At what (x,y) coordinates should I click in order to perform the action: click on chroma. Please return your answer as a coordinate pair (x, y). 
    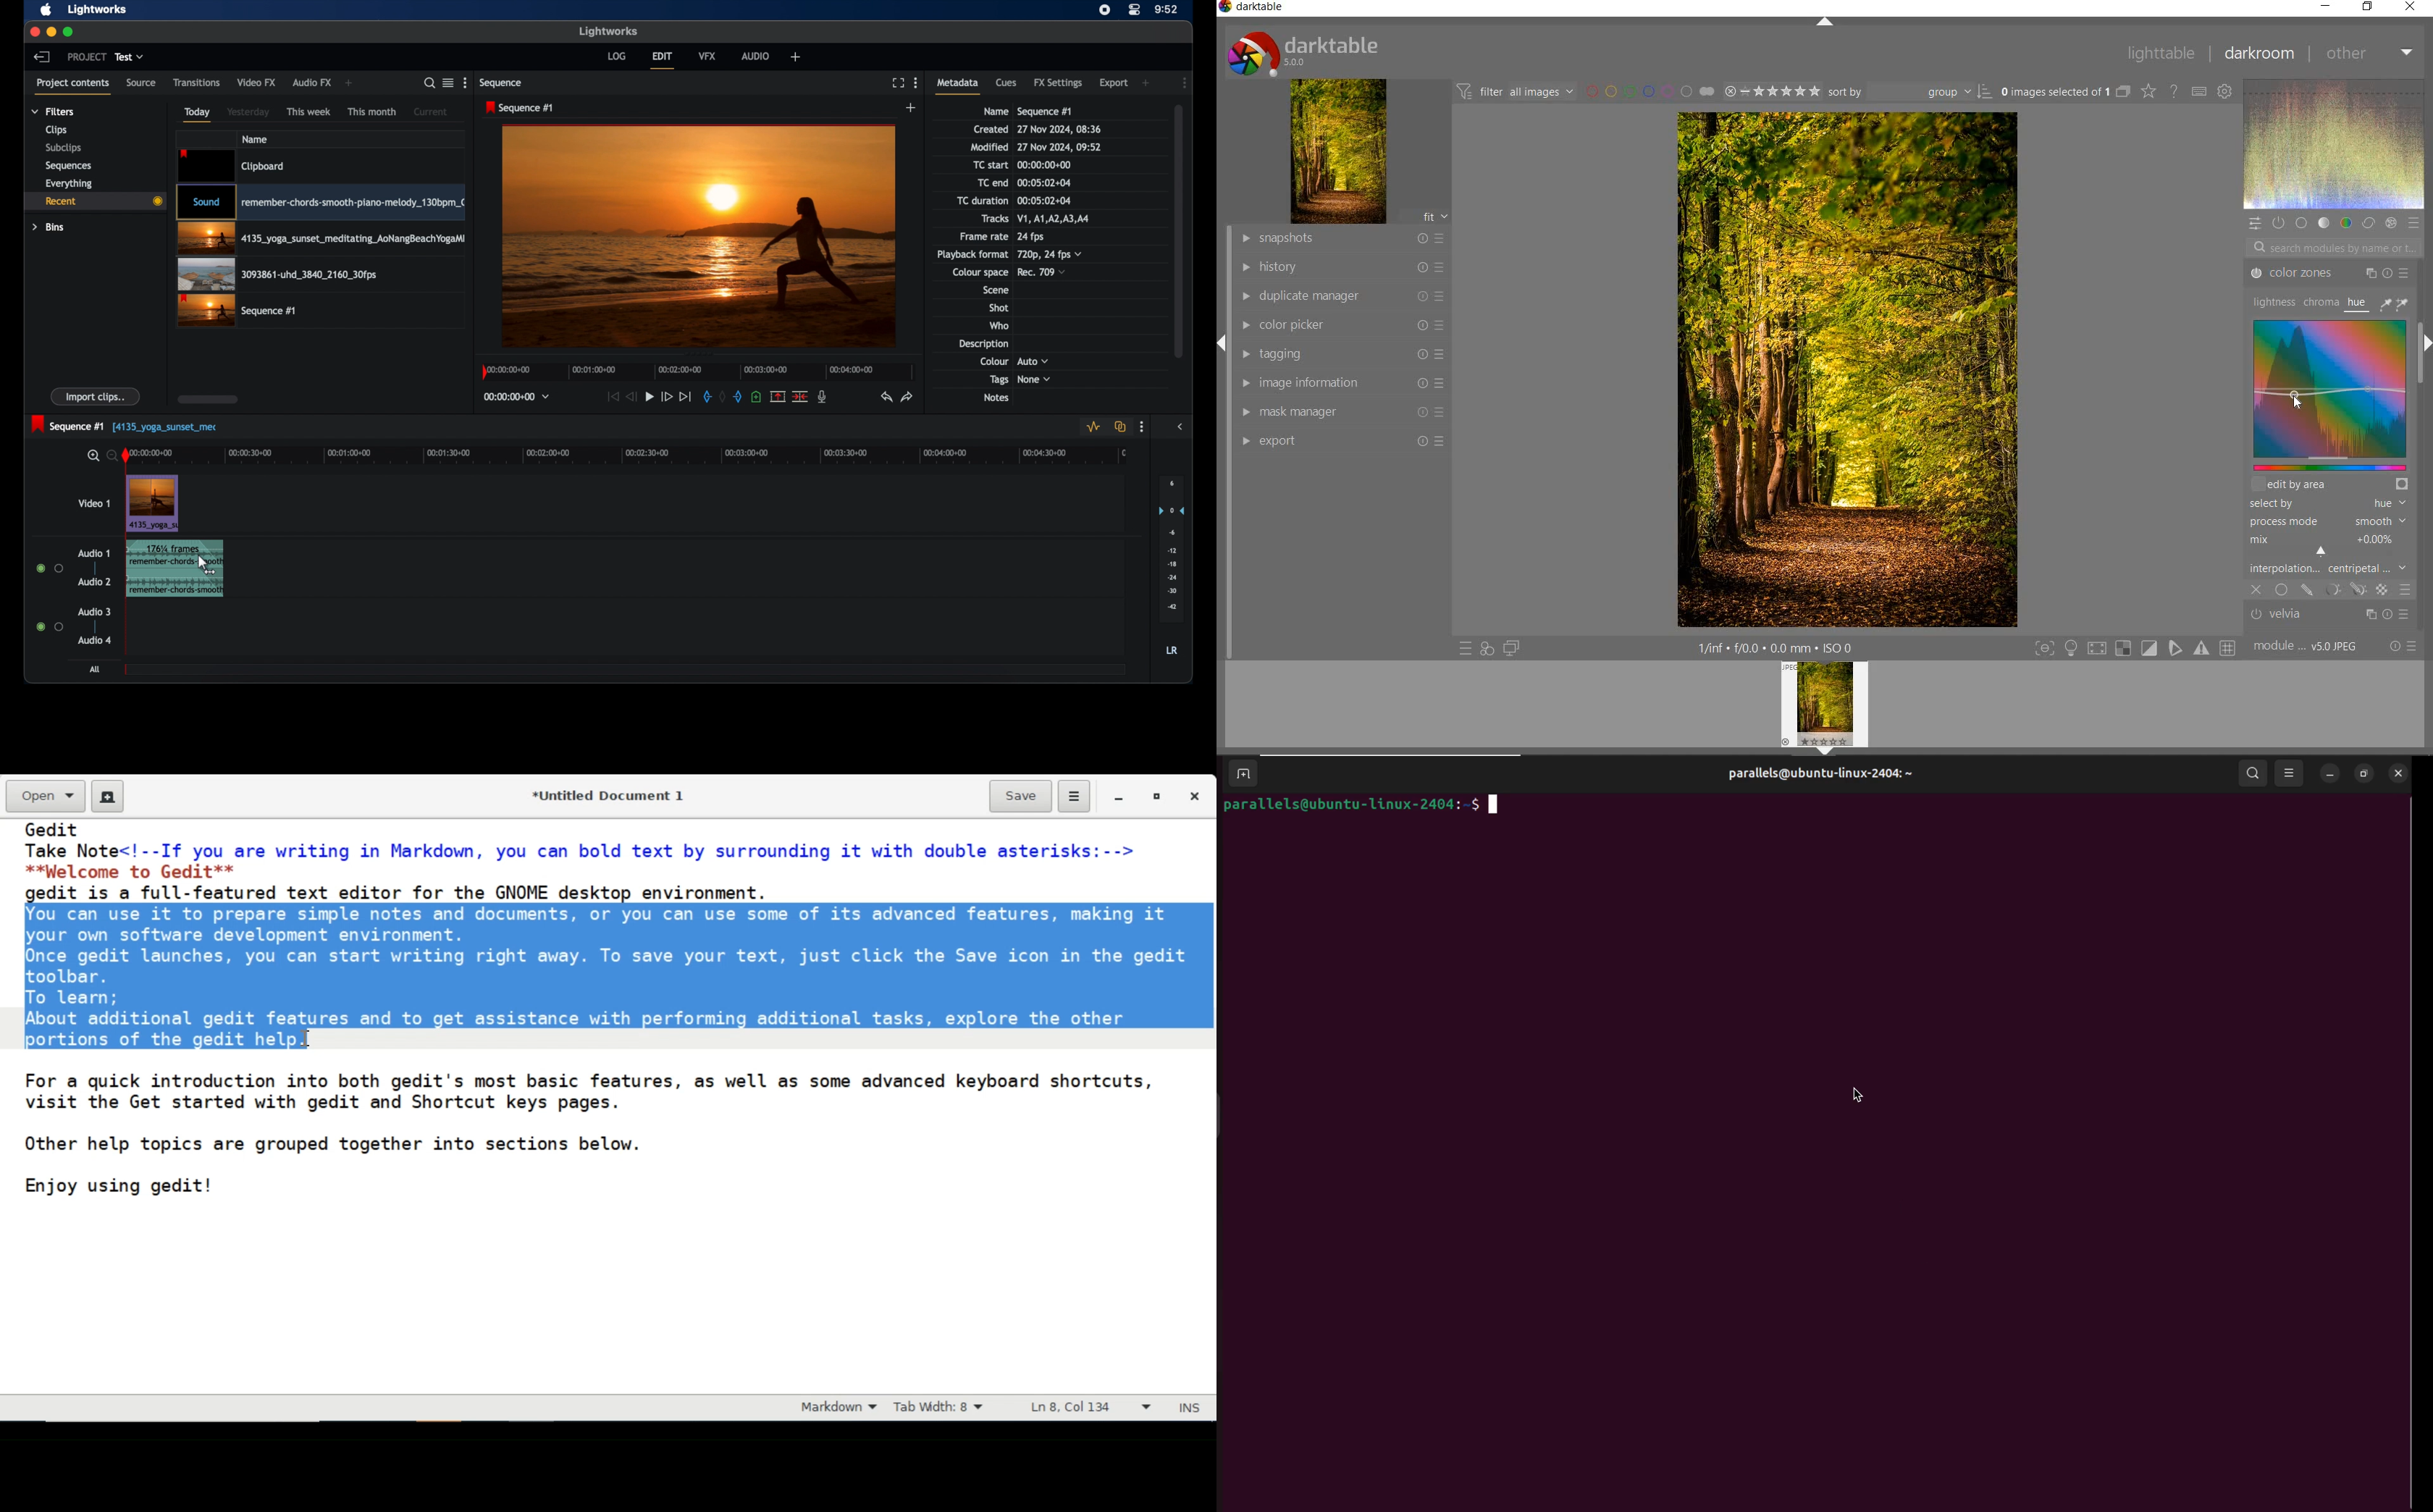
    Looking at the image, I should click on (2319, 303).